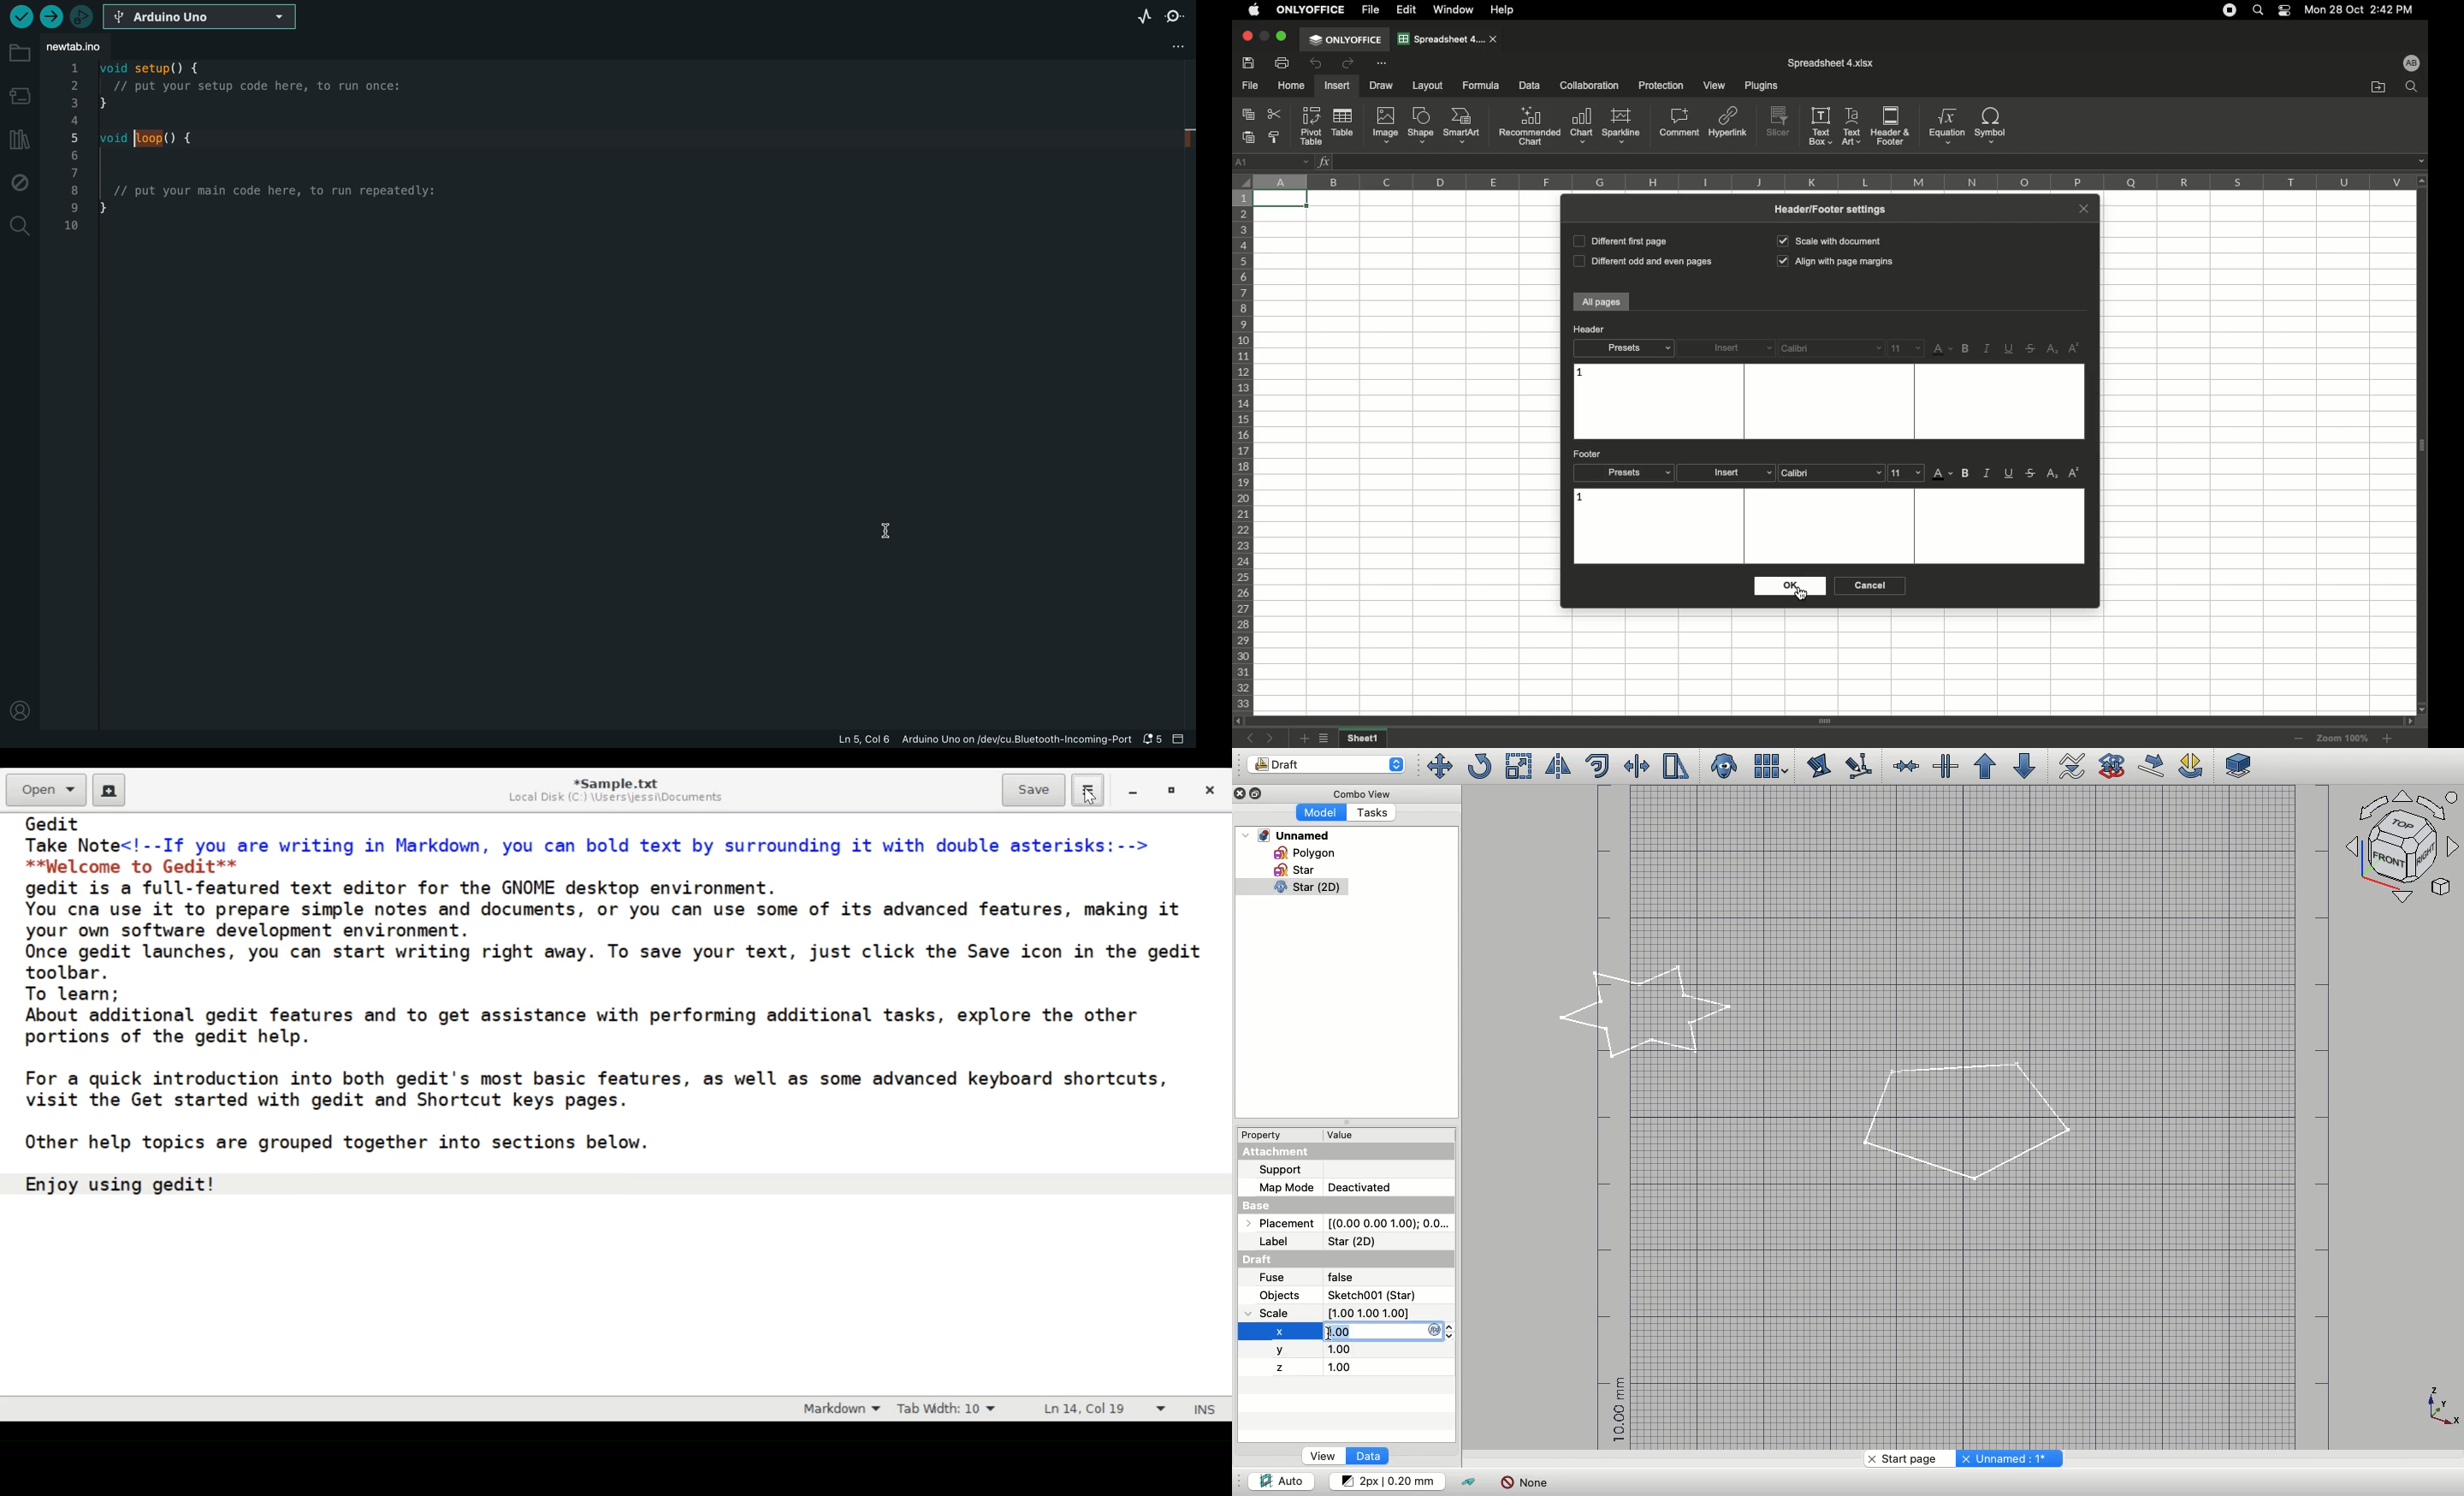 The image size is (2464, 1512). Describe the element at coordinates (1241, 179) in the screenshot. I see `Selector` at that location.